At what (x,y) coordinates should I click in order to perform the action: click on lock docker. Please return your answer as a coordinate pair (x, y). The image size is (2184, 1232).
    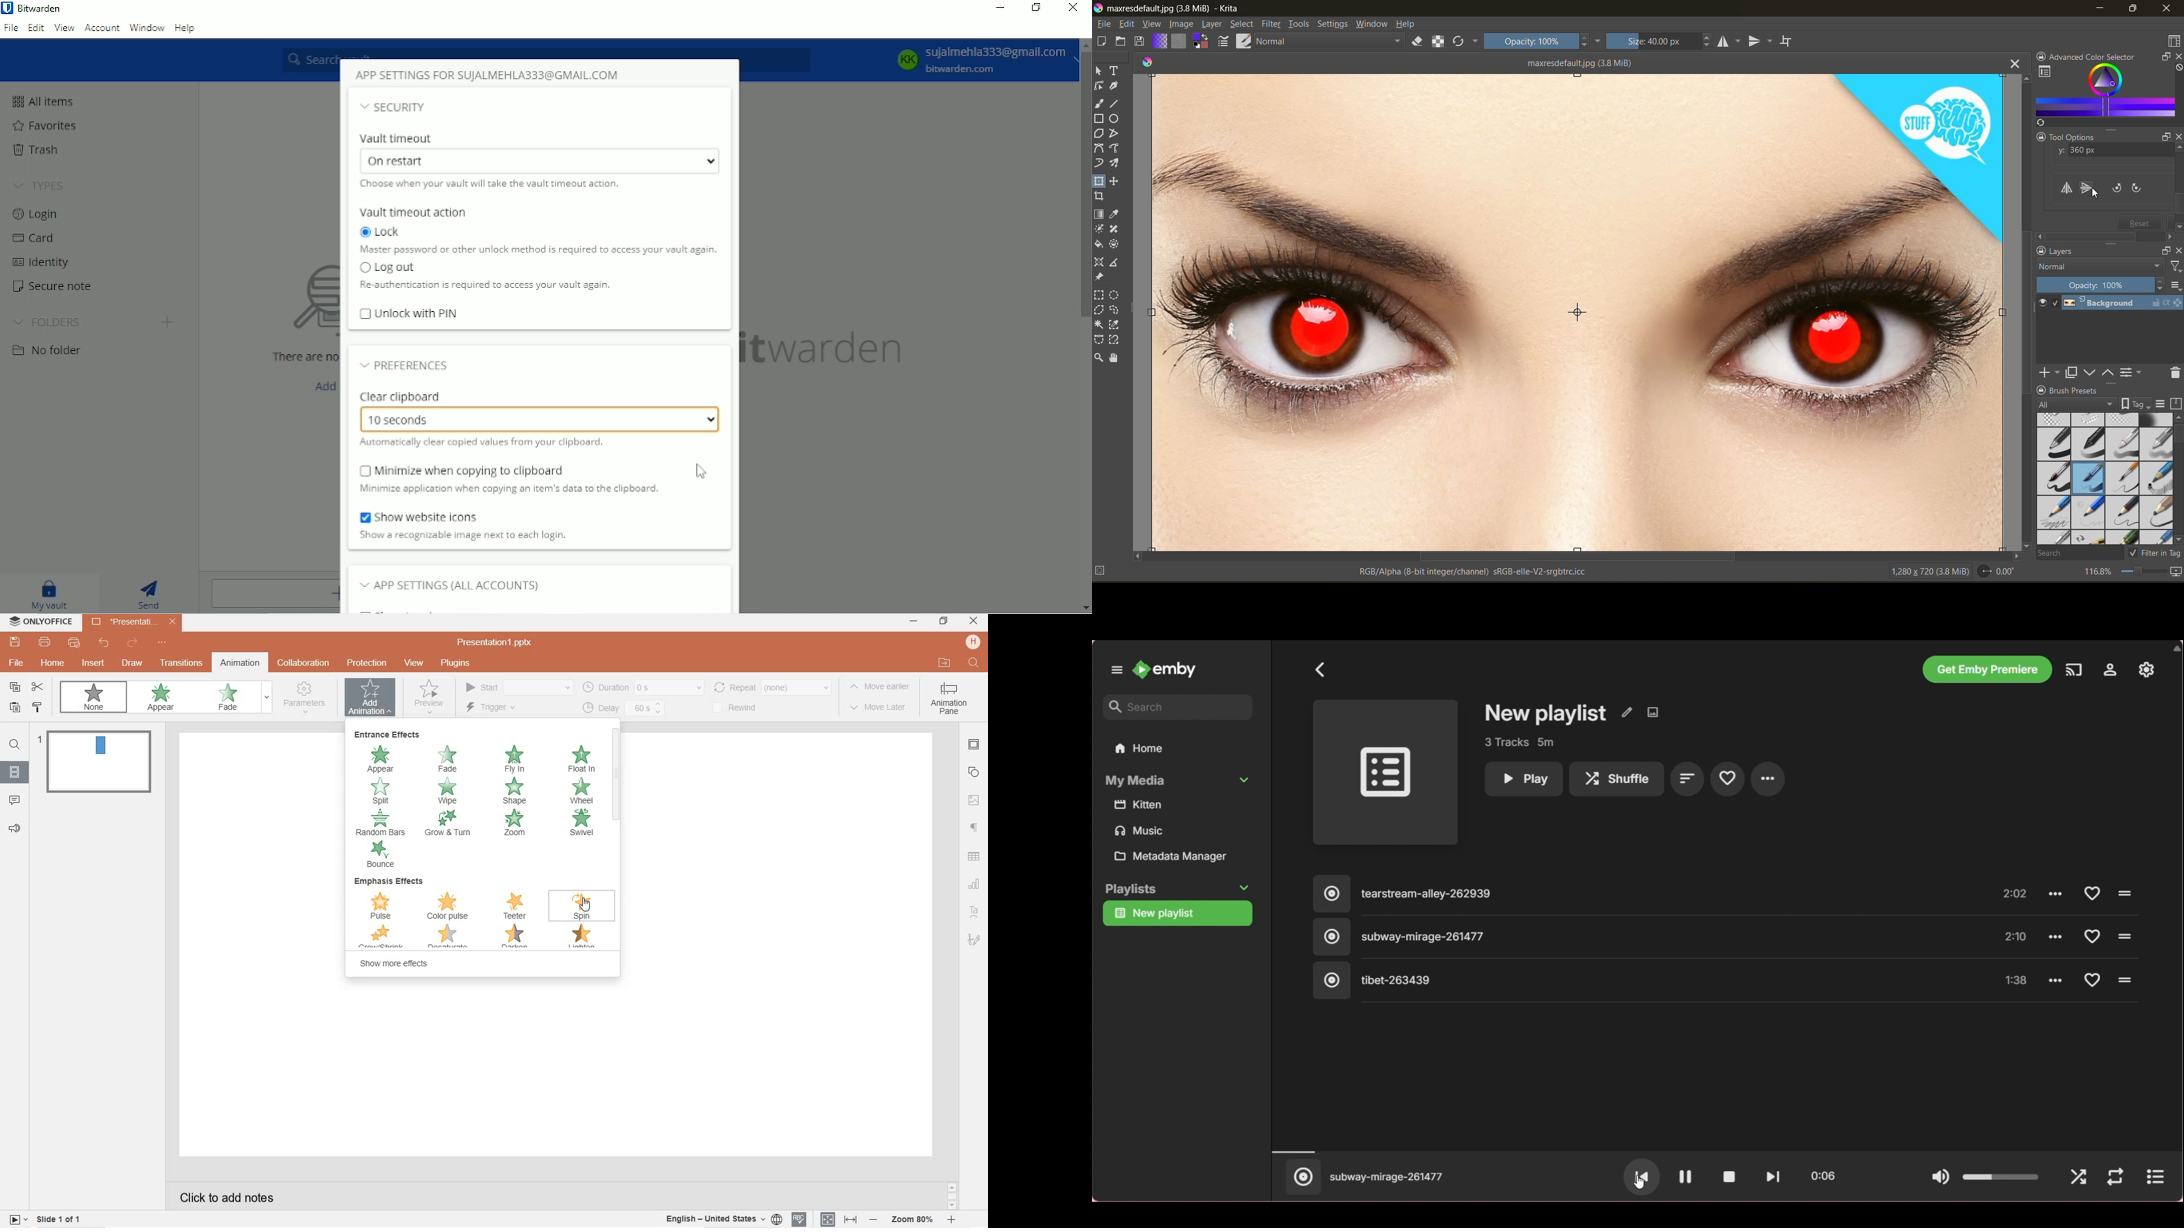
    Looking at the image, I should click on (2042, 390).